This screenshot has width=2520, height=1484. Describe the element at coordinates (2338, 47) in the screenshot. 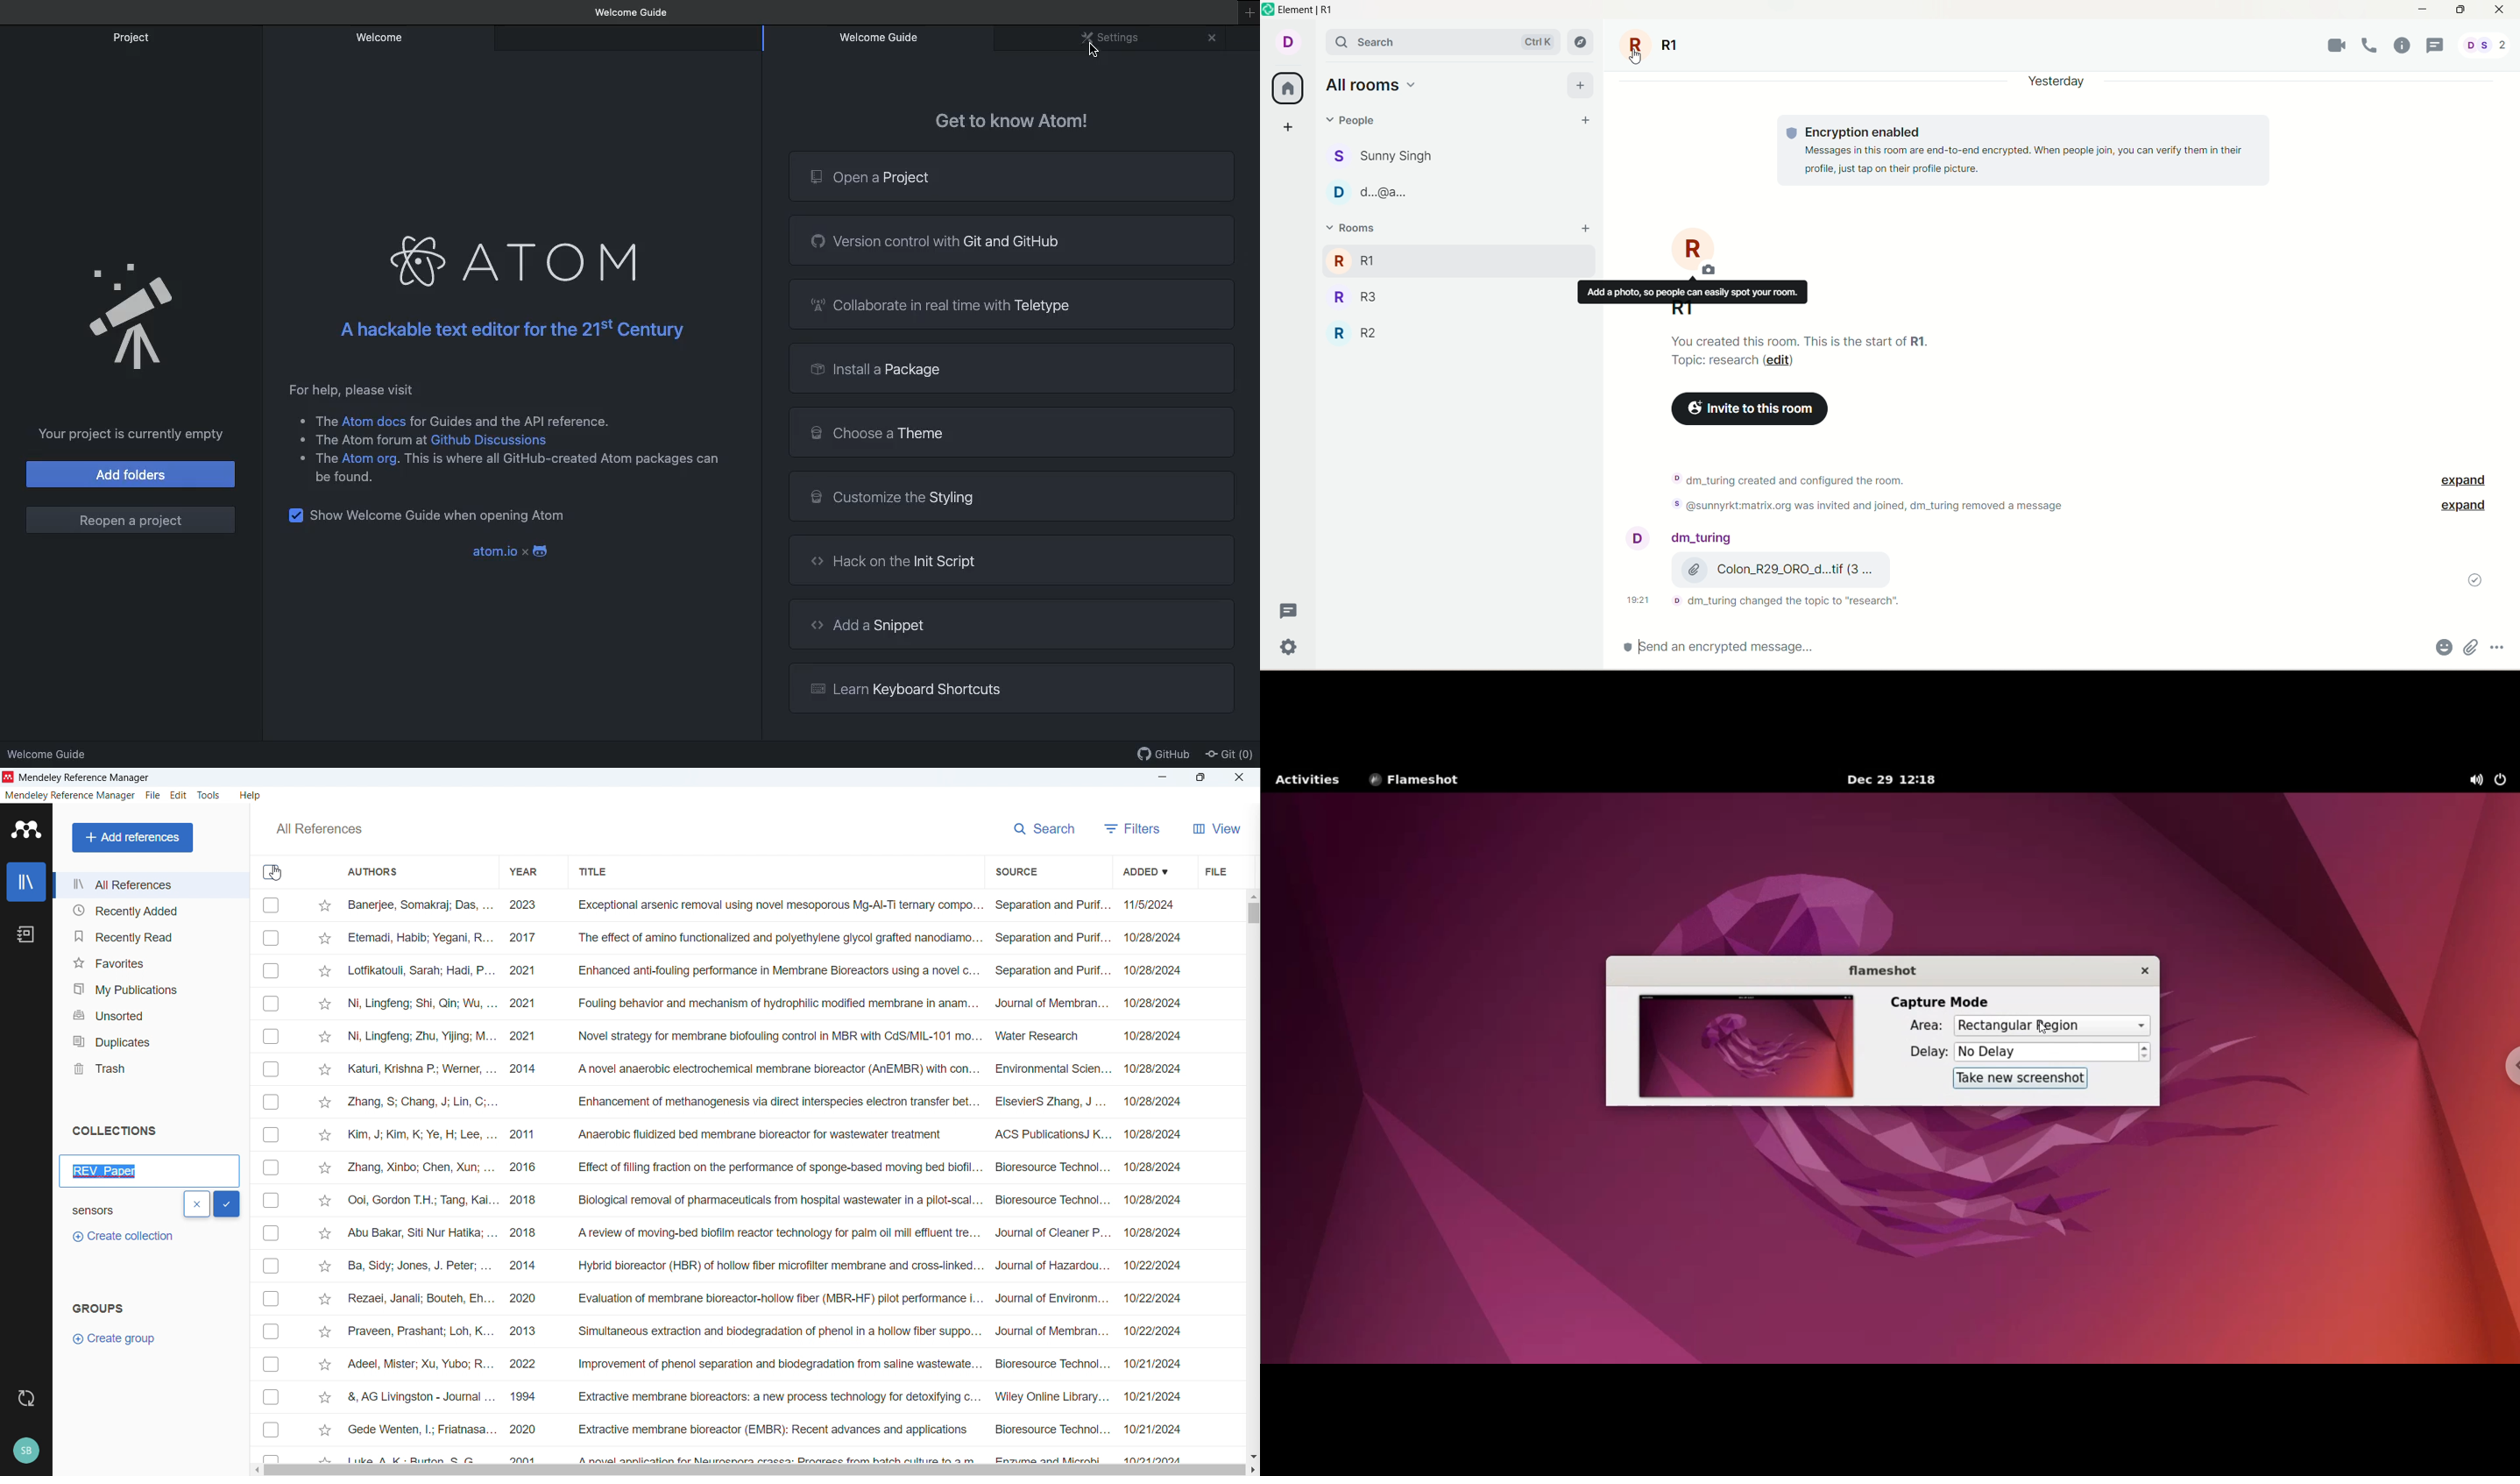

I see `video call` at that location.